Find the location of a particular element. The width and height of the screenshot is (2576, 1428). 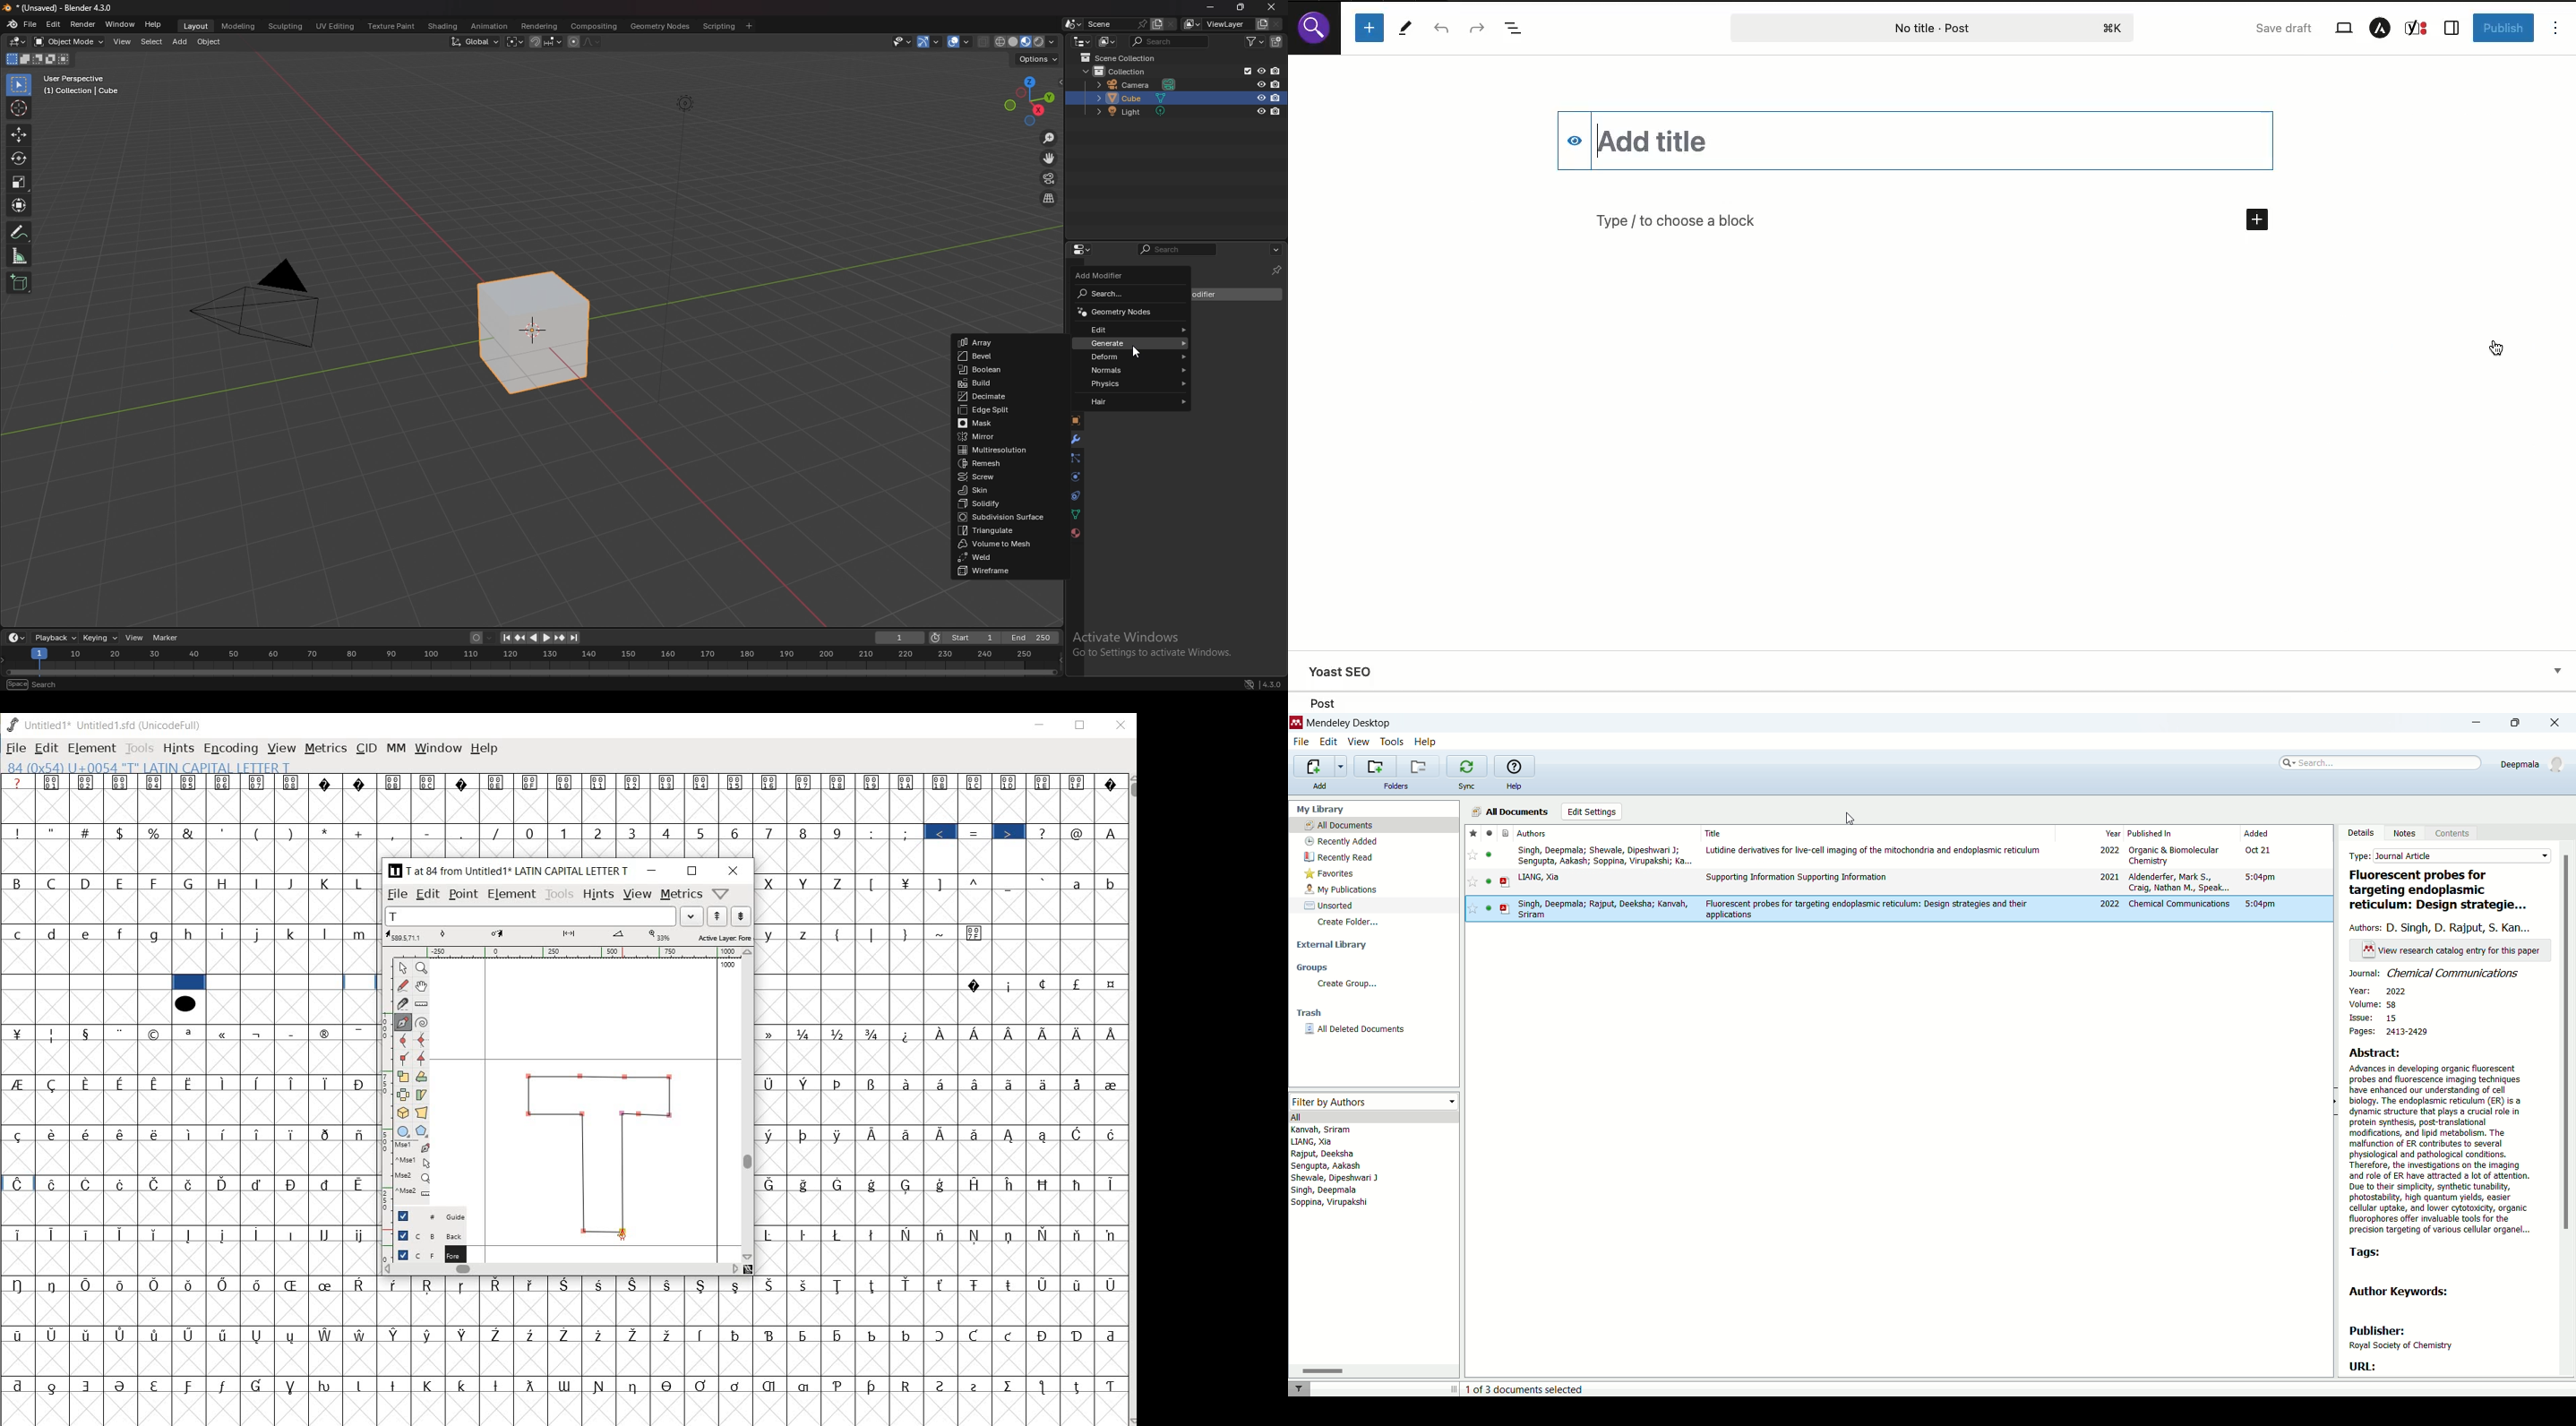

+ is located at coordinates (361, 833).